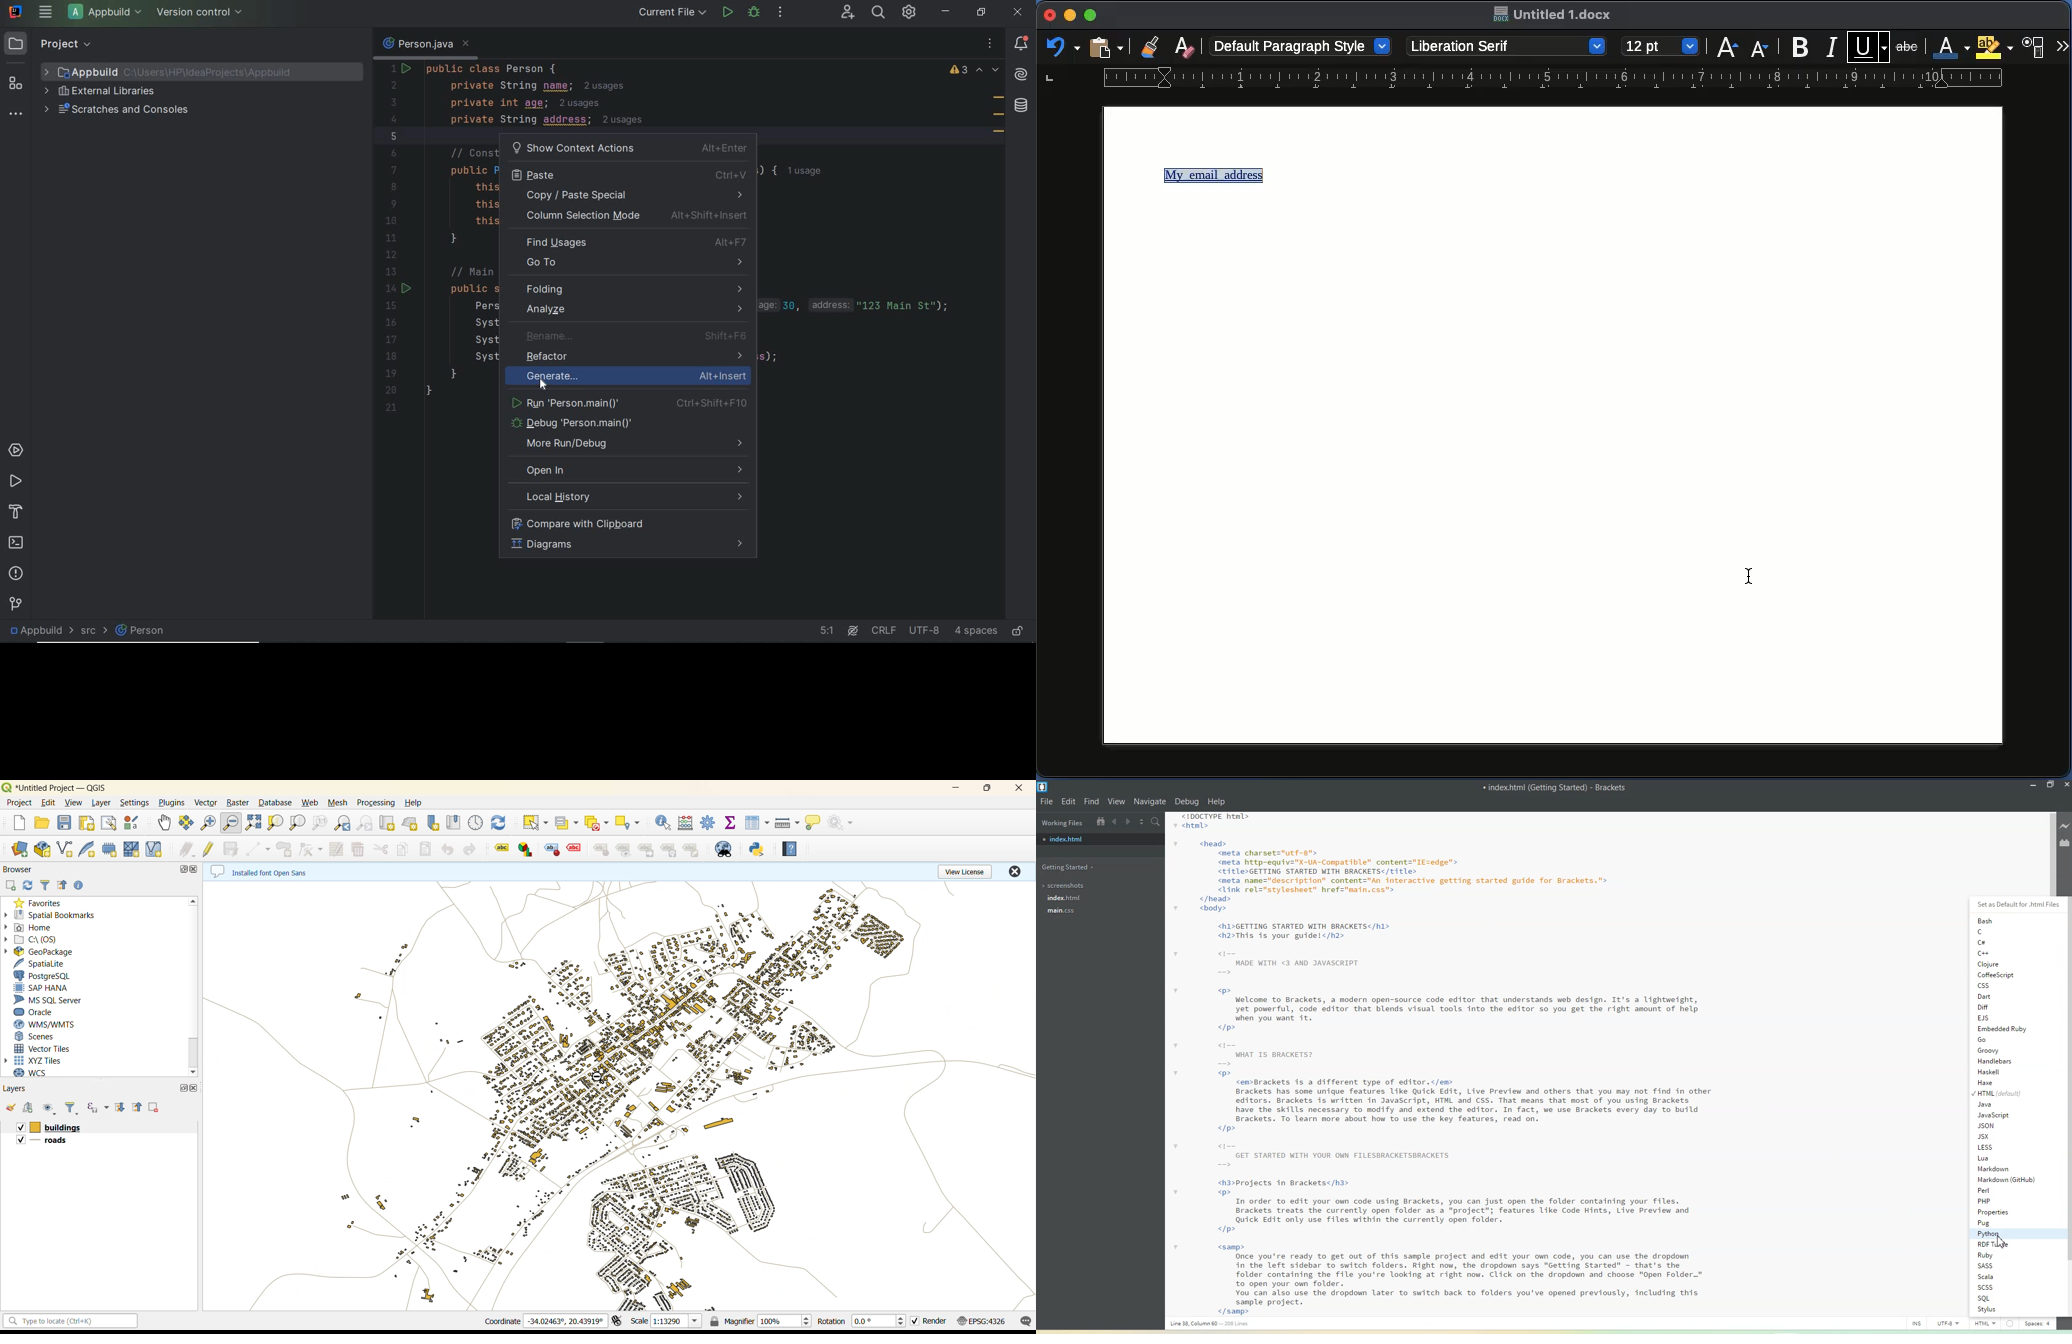 The height and width of the screenshot is (1344, 2072). What do you see at coordinates (52, 1024) in the screenshot?
I see `wms/wmts` at bounding box center [52, 1024].